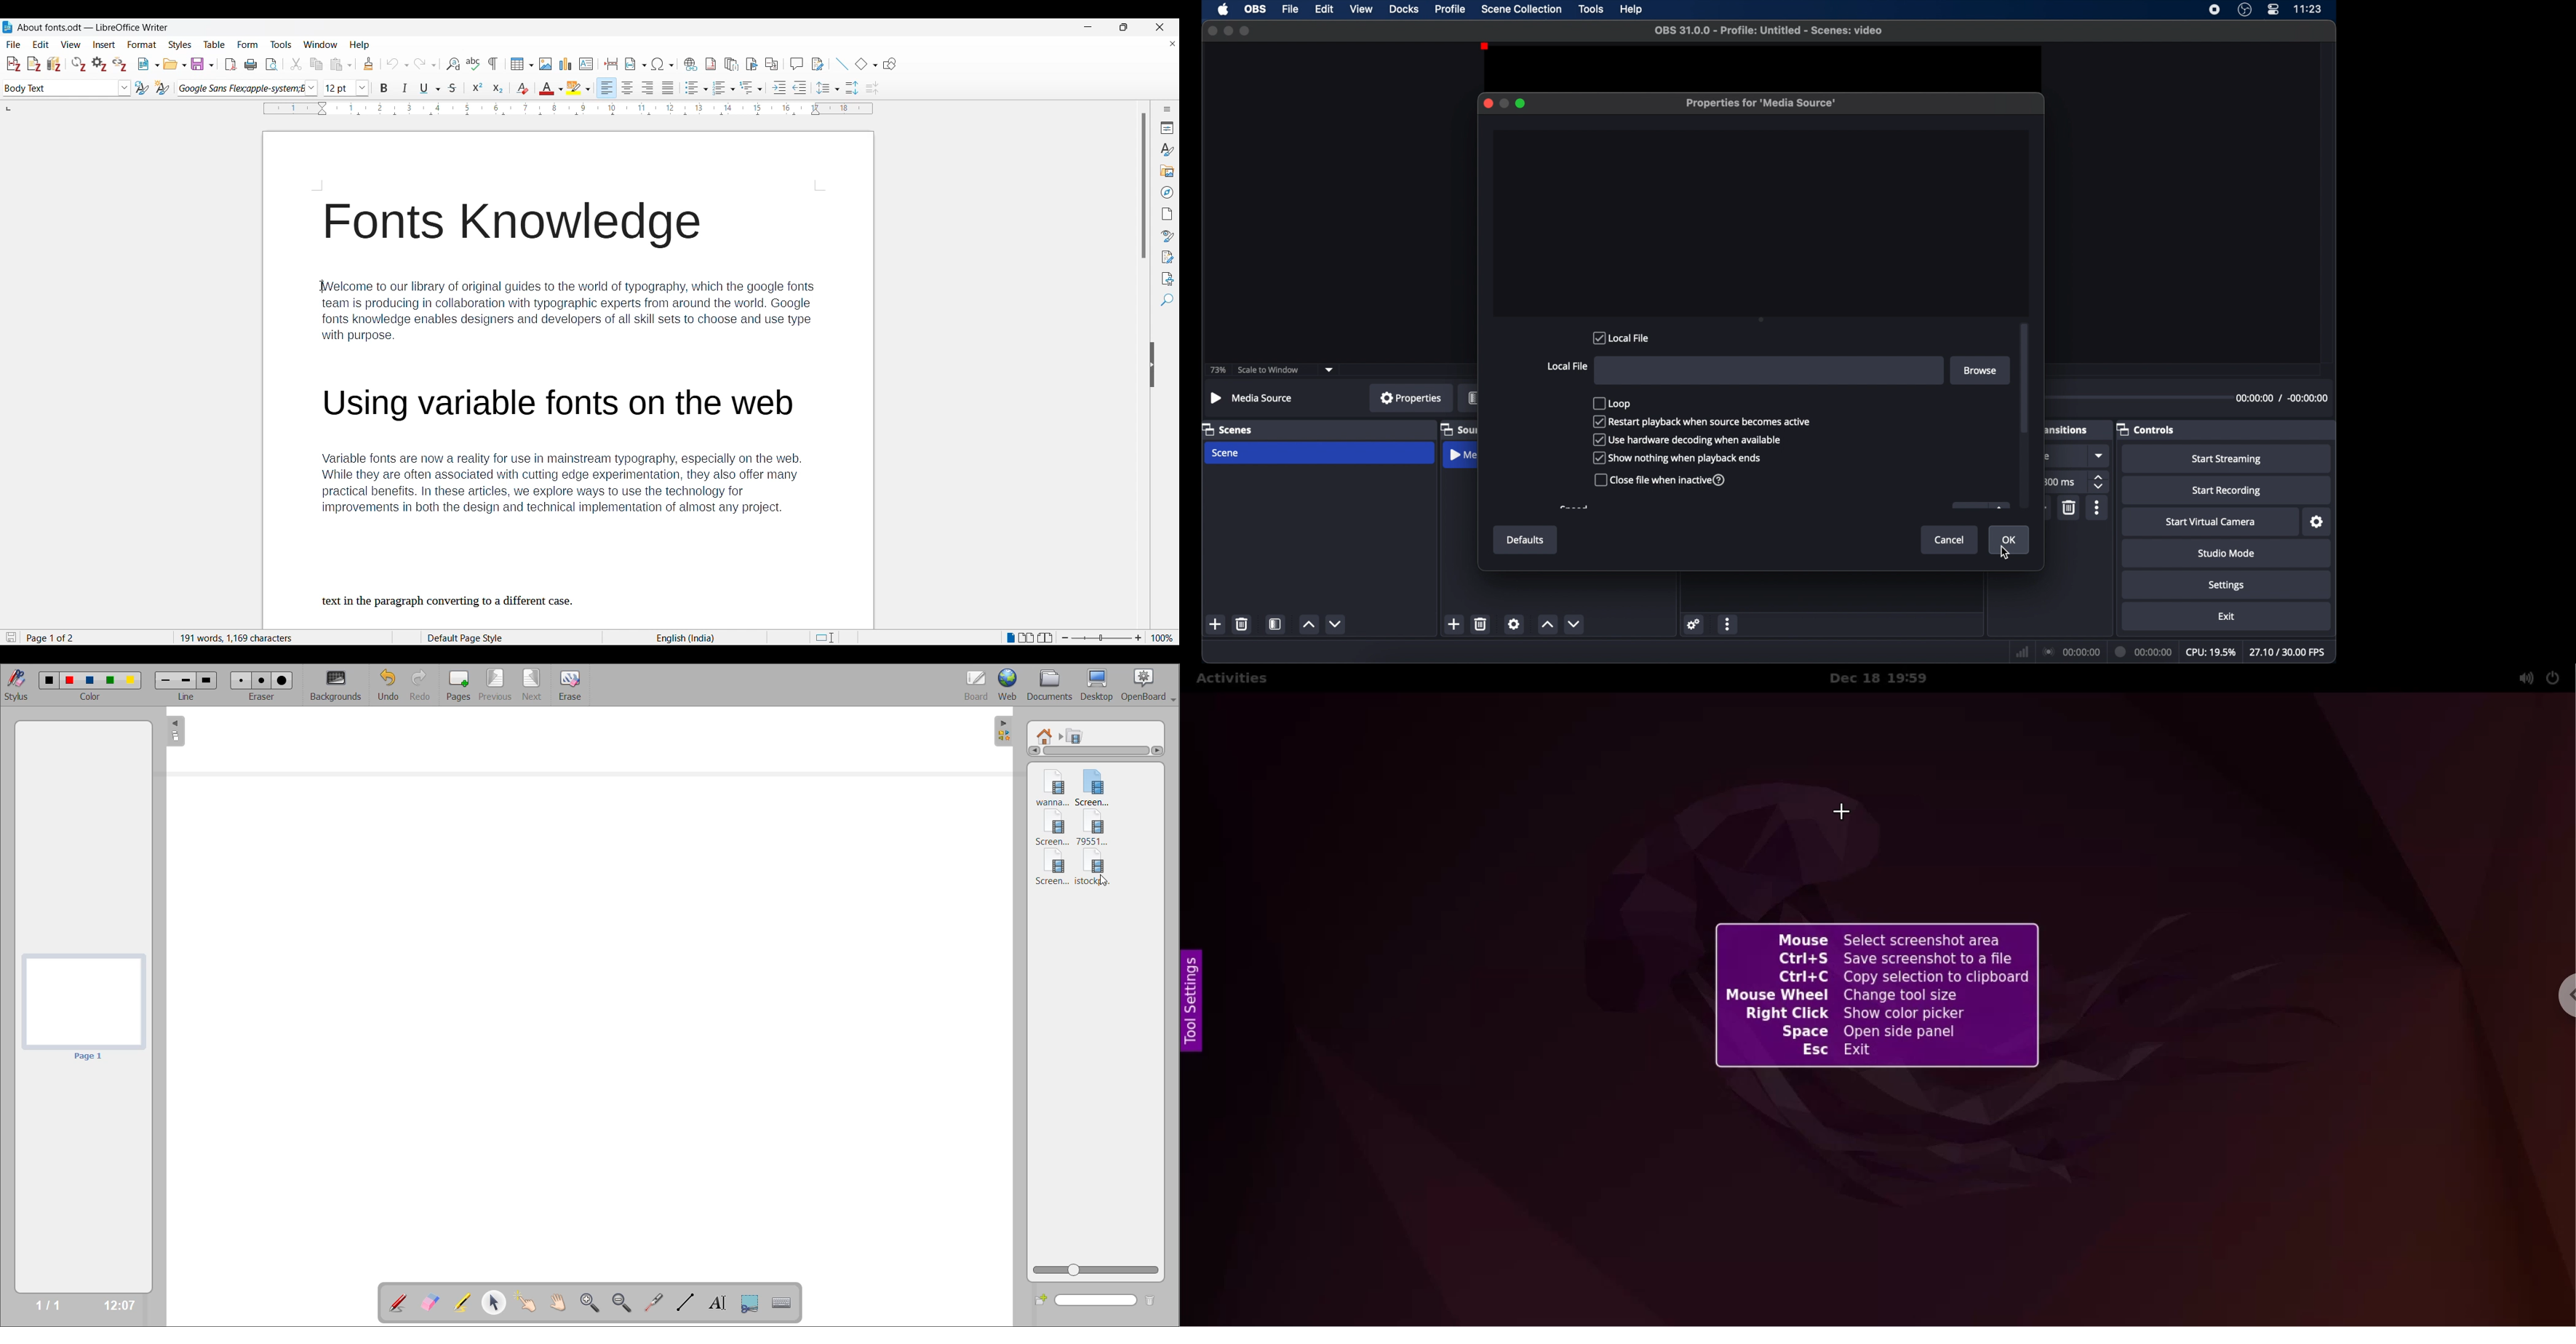 This screenshot has height=1344, width=2576. I want to click on Window options, so click(321, 44).